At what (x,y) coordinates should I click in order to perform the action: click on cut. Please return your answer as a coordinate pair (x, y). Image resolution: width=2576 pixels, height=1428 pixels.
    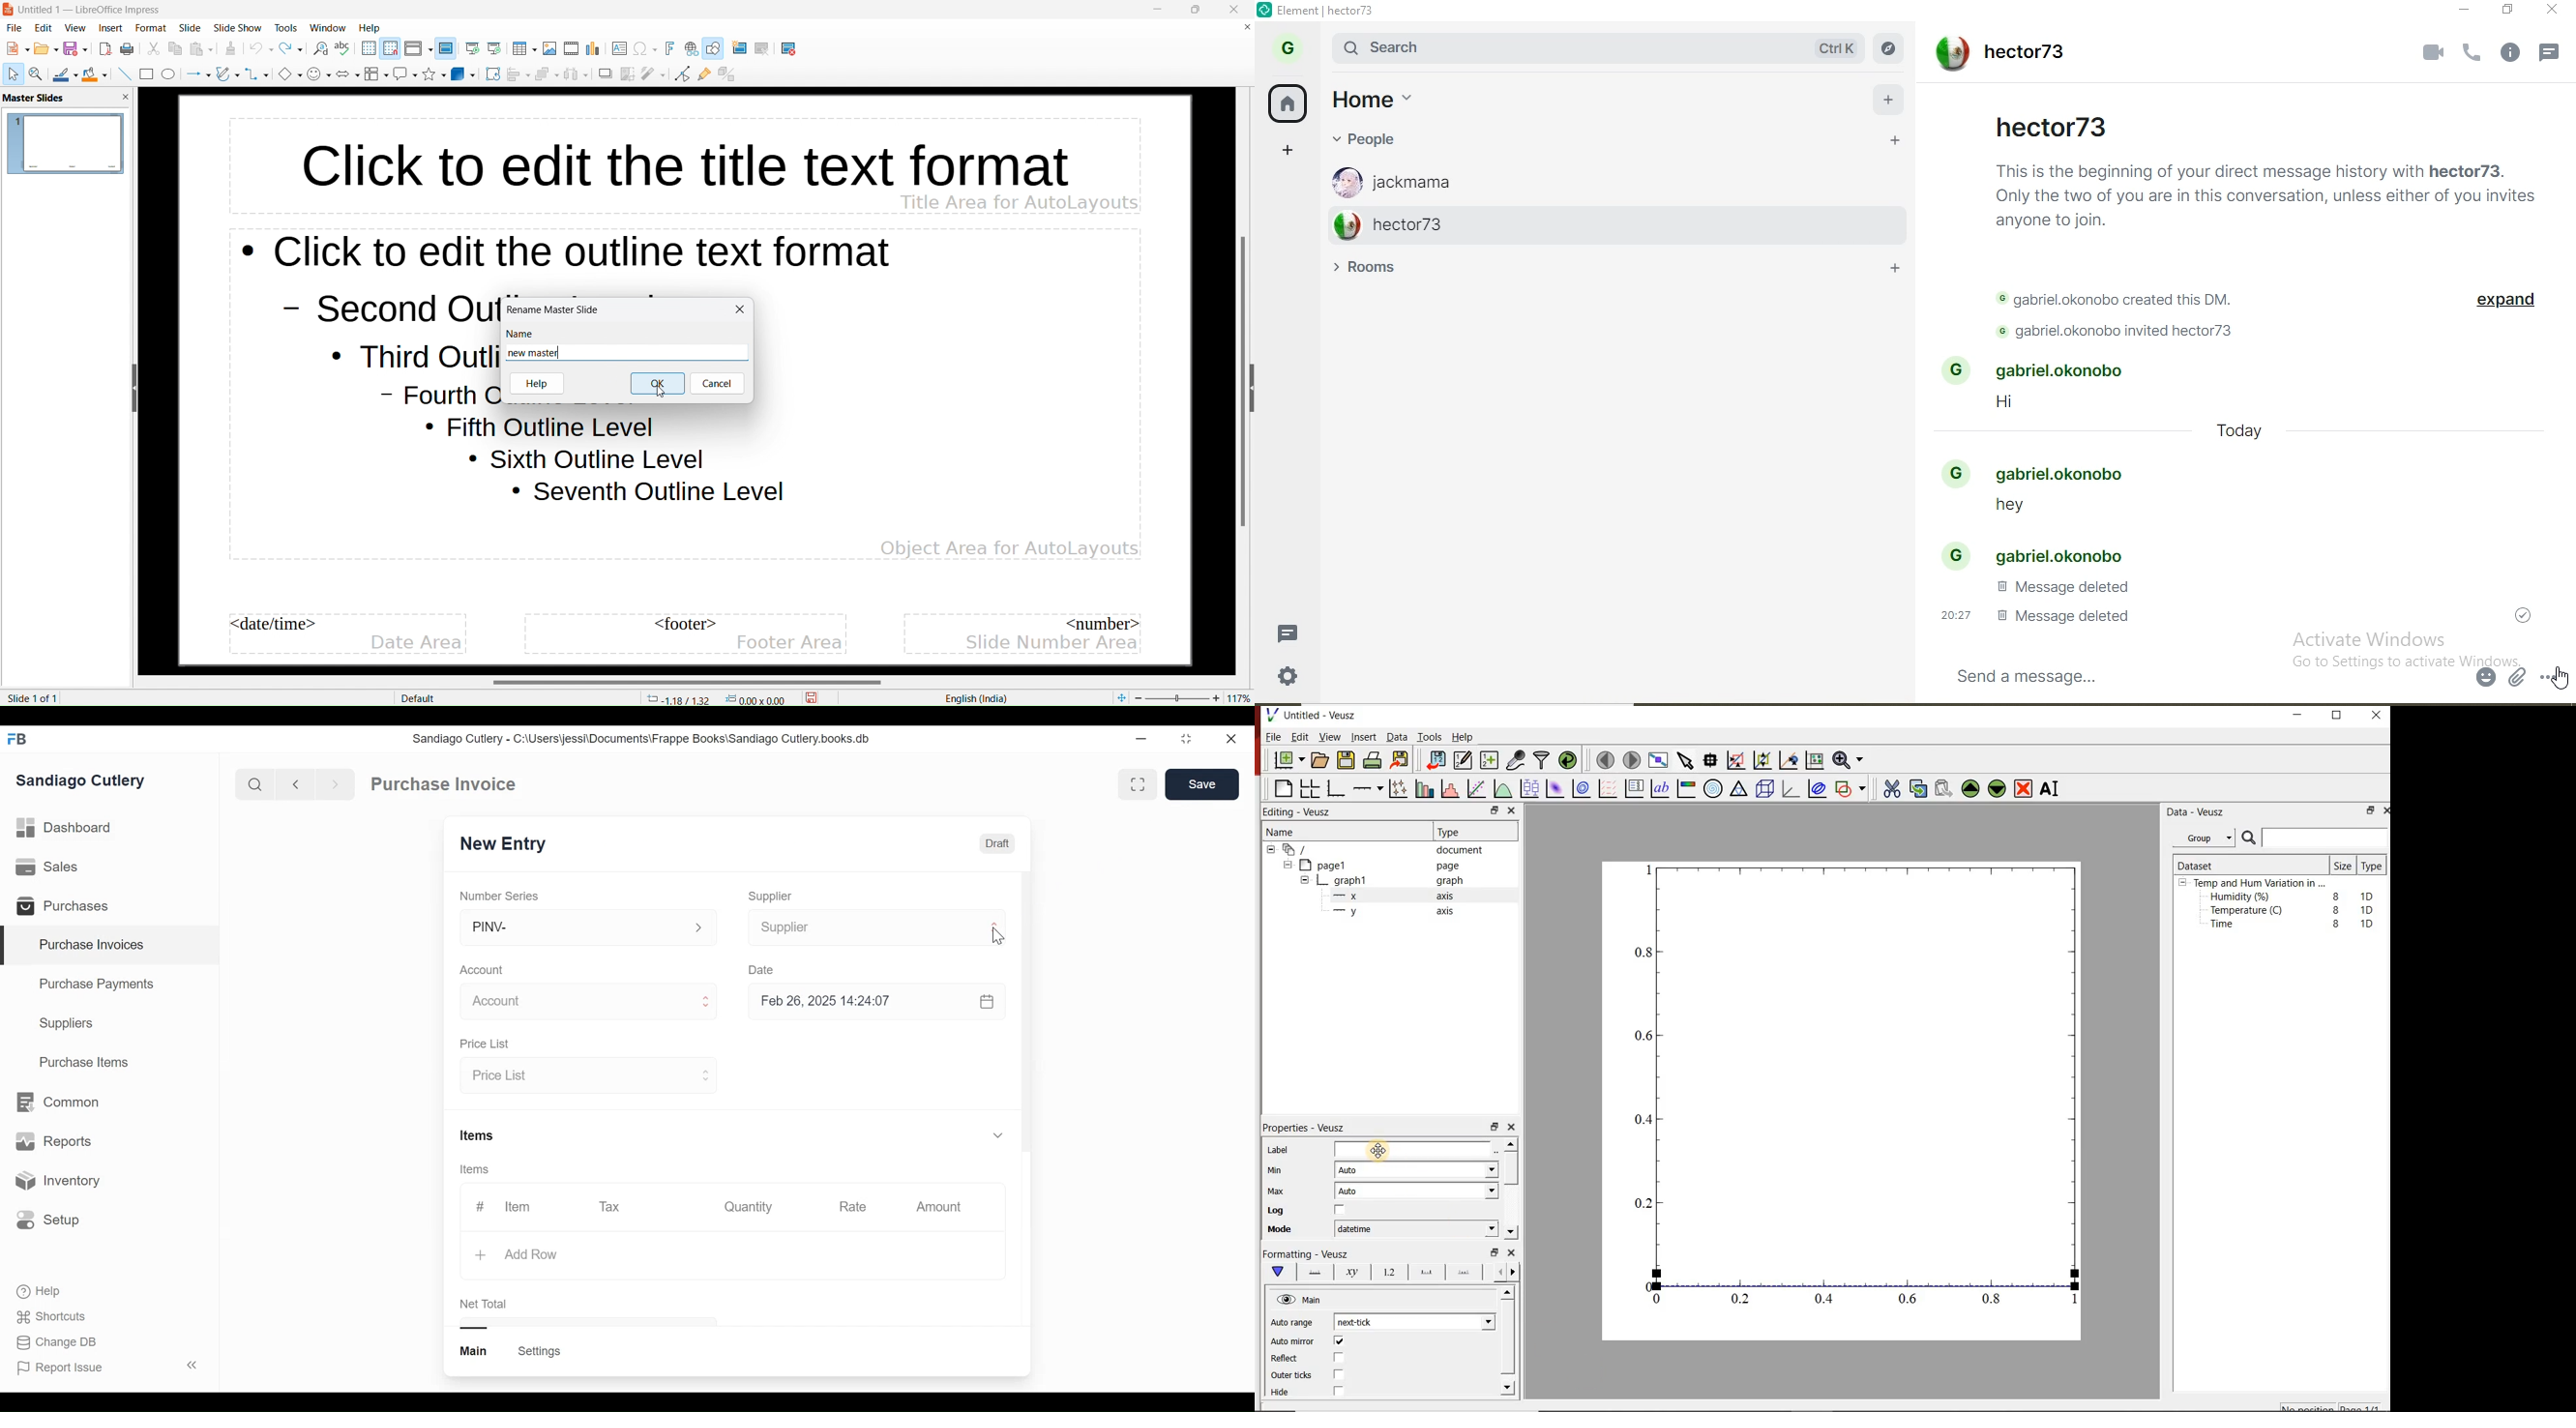
    Looking at the image, I should click on (154, 49).